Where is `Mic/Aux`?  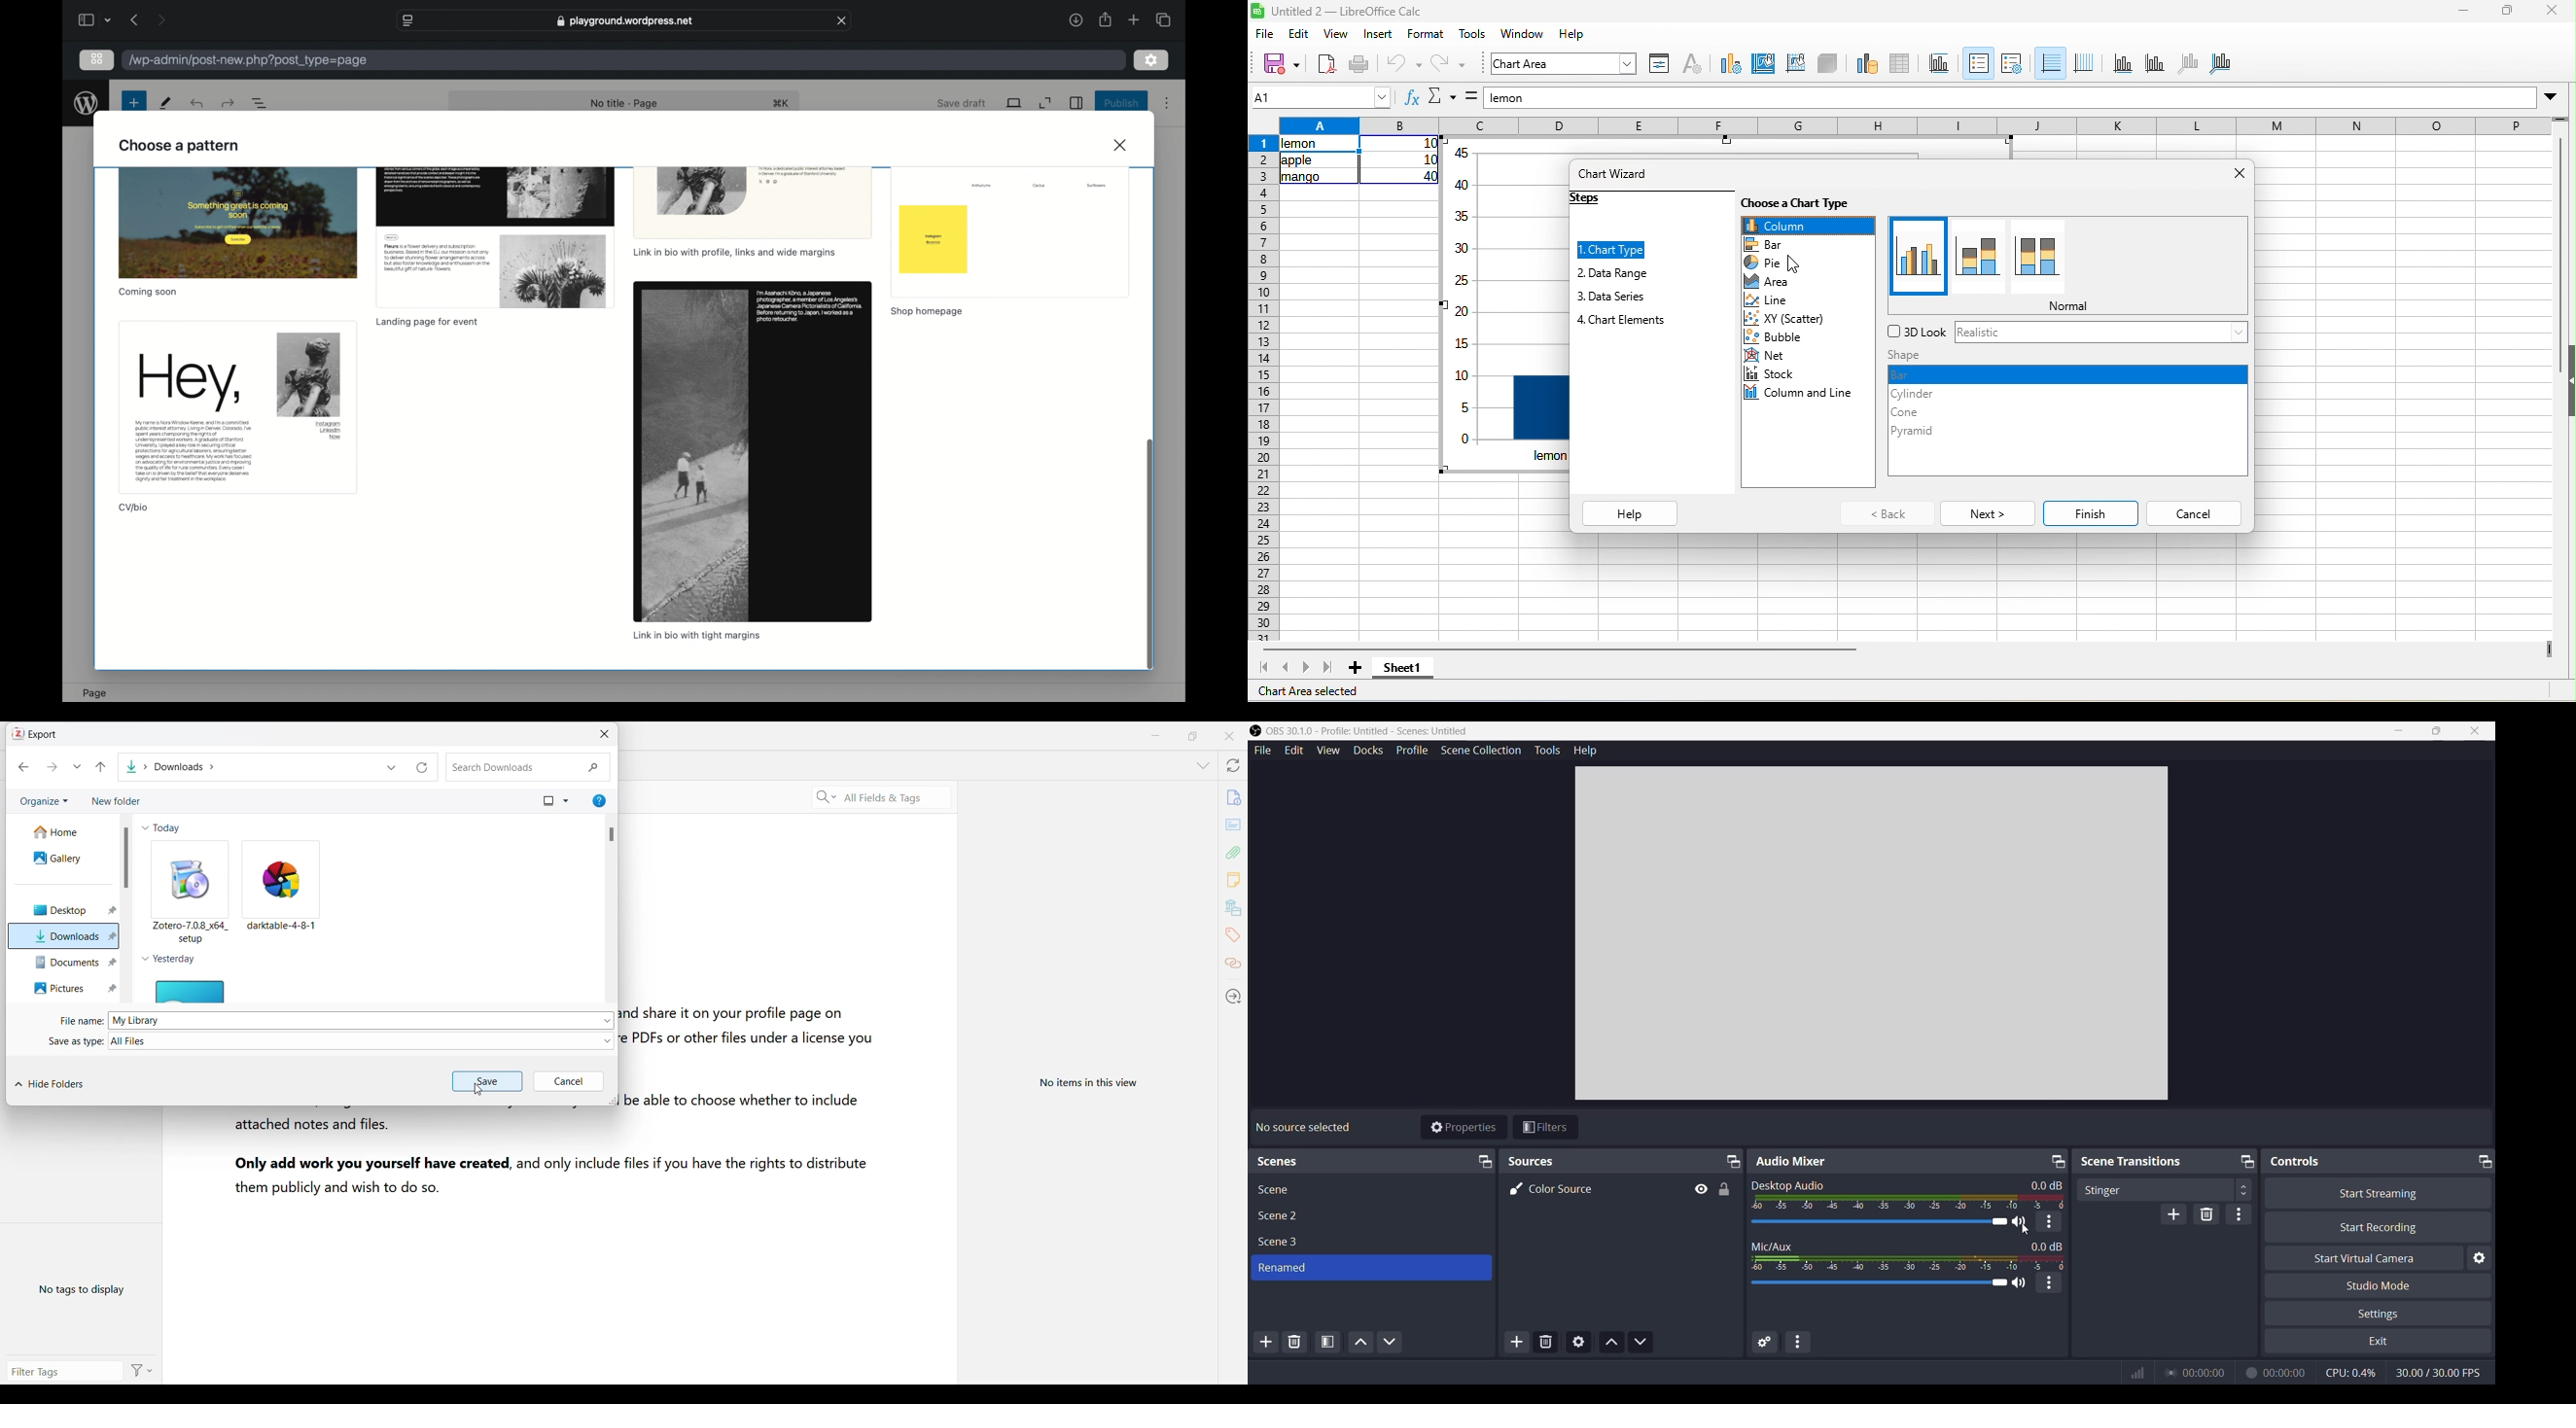 Mic/Aux is located at coordinates (1773, 1245).